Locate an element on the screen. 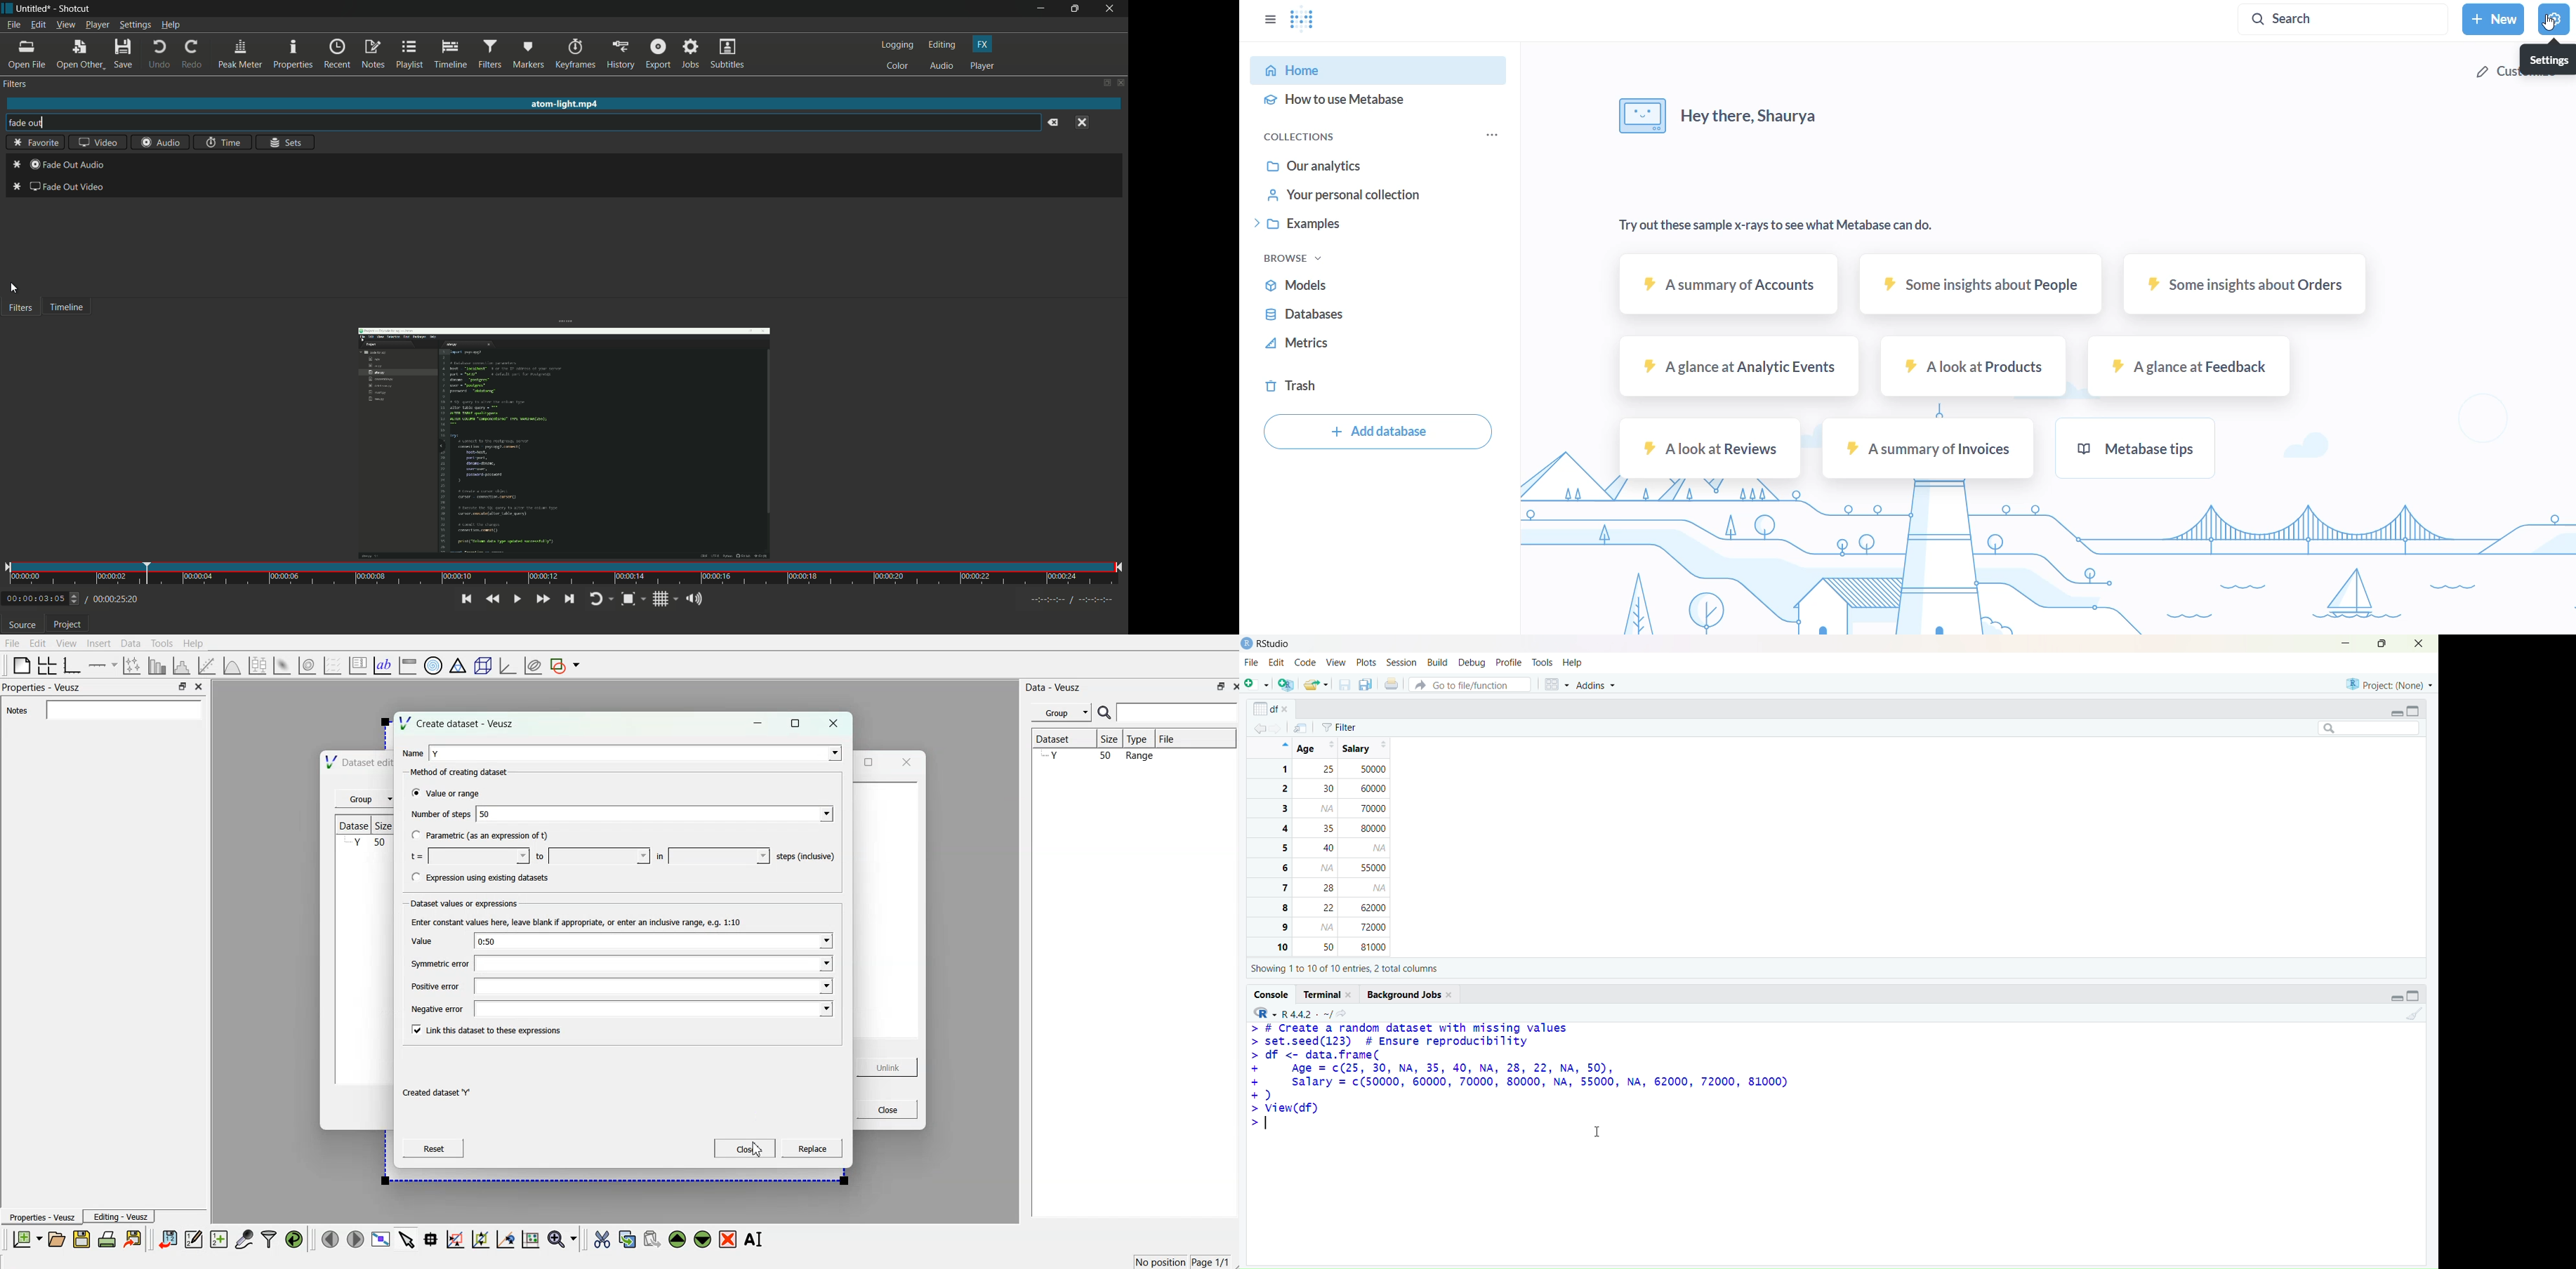 The height and width of the screenshot is (1288, 2576). view is located at coordinates (1335, 662).